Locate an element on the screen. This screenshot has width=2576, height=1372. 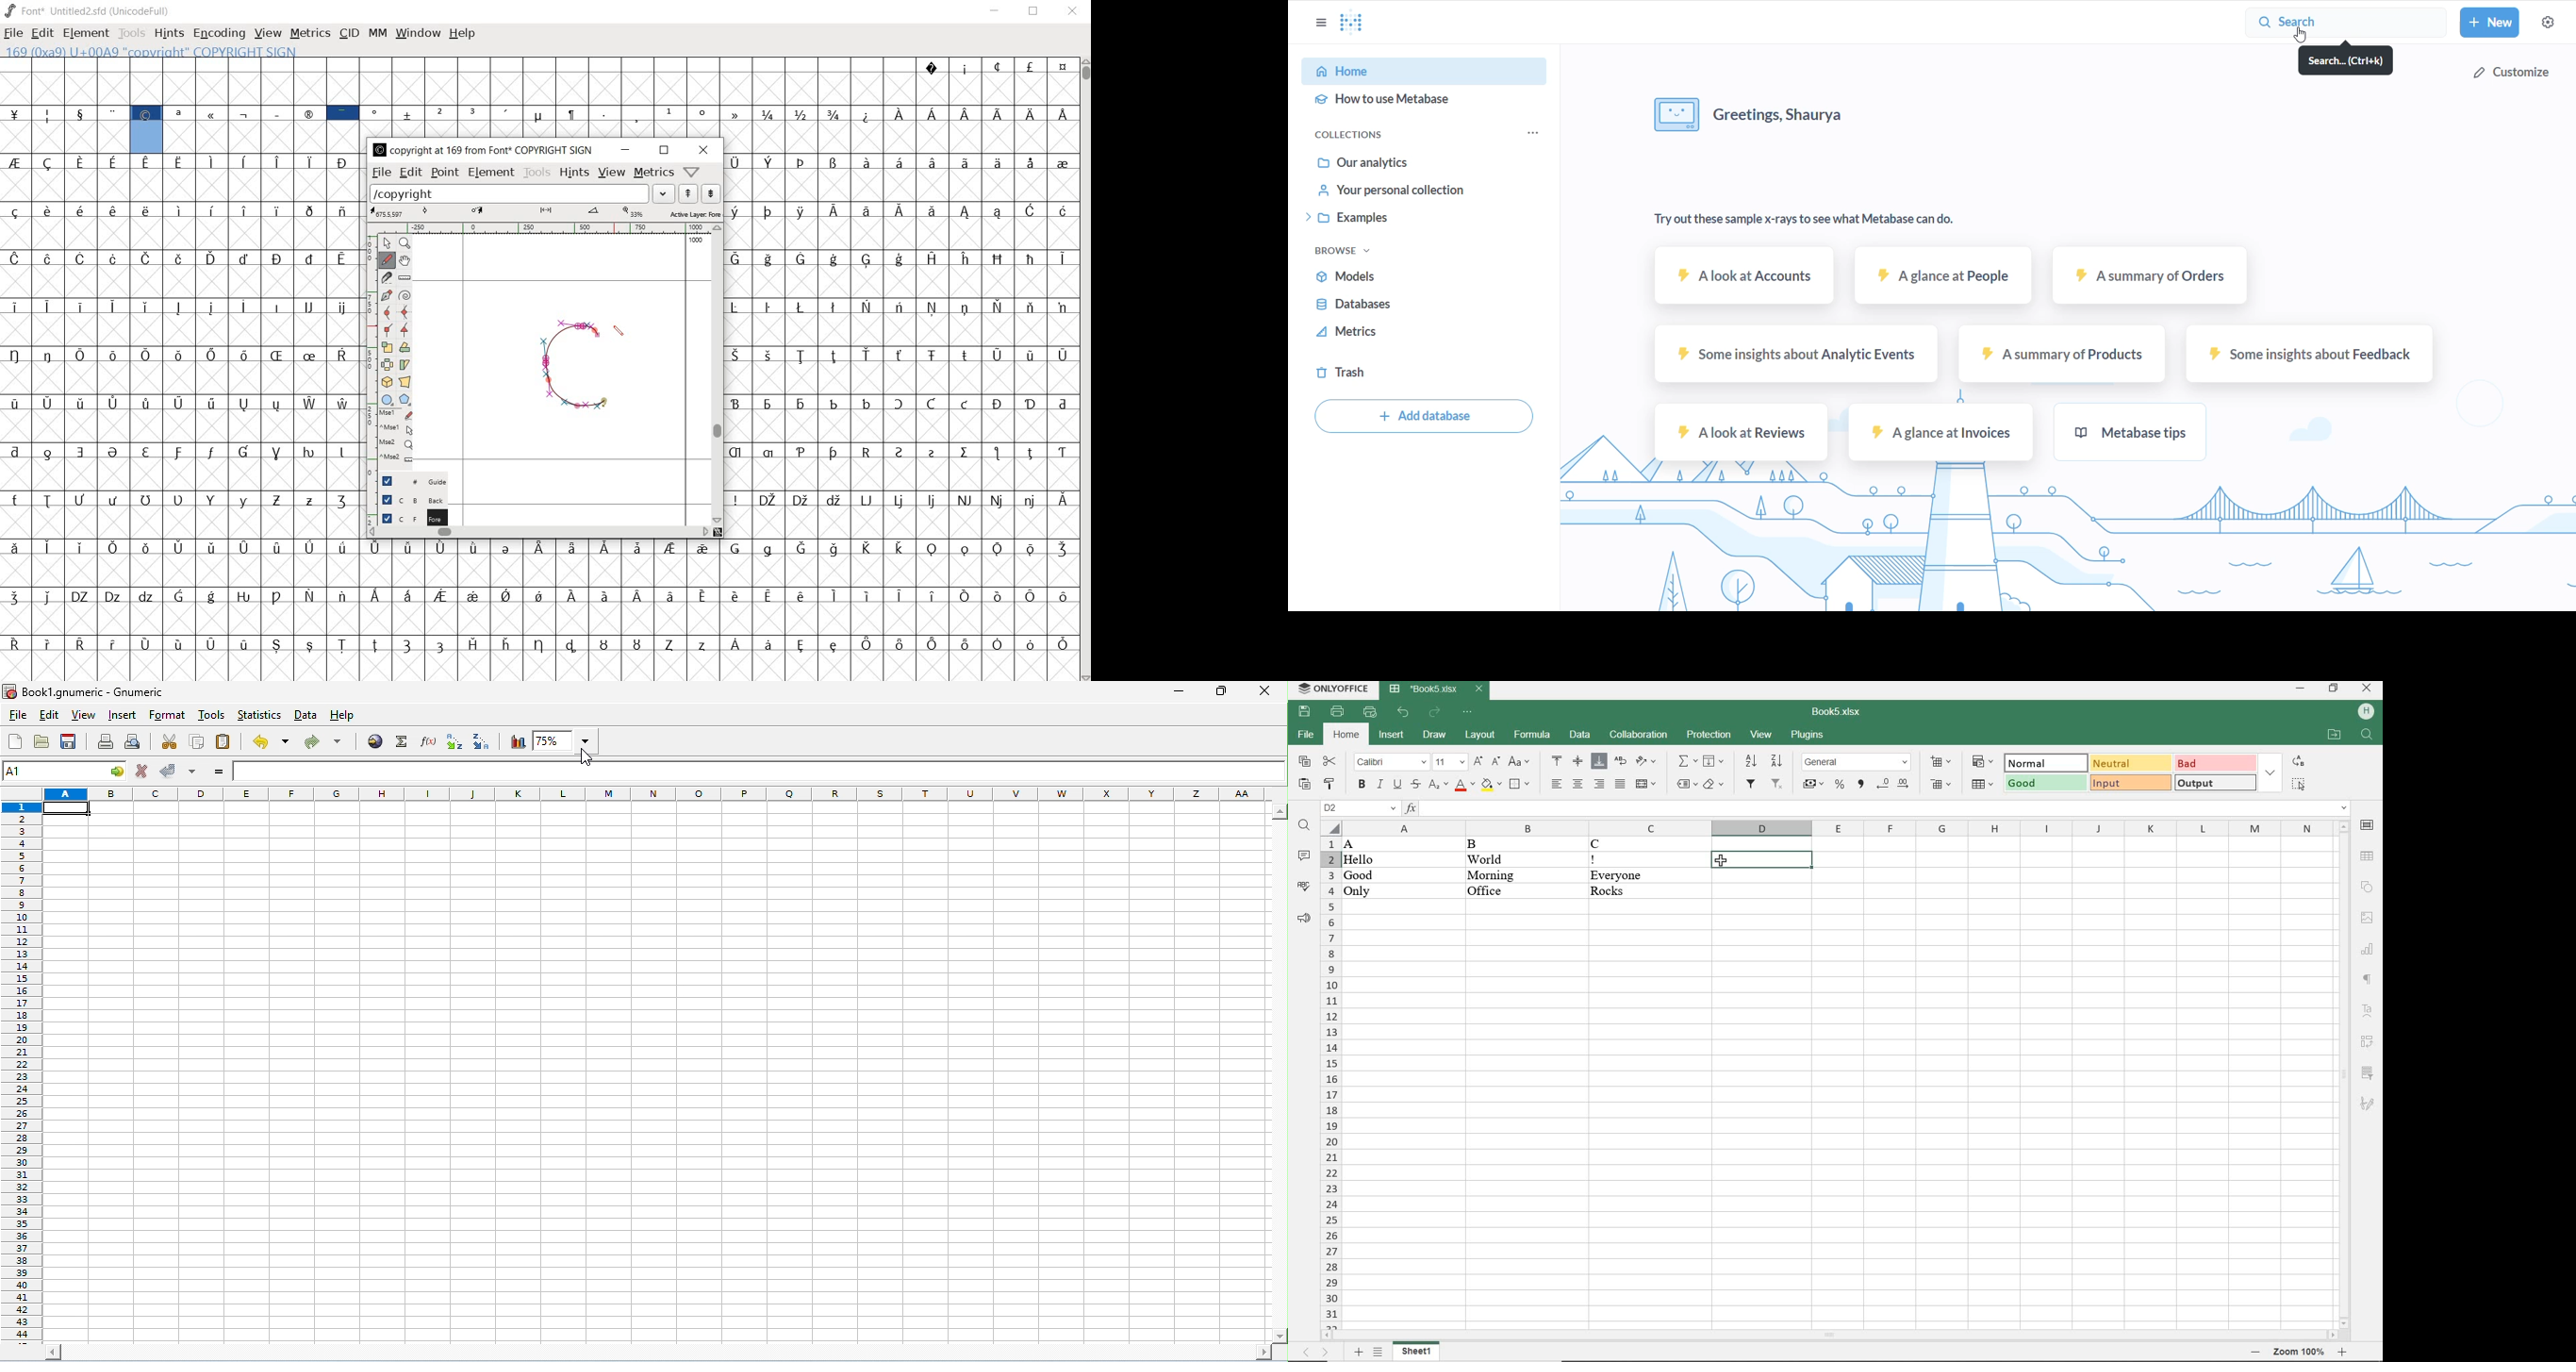
cell options is located at coordinates (118, 771).